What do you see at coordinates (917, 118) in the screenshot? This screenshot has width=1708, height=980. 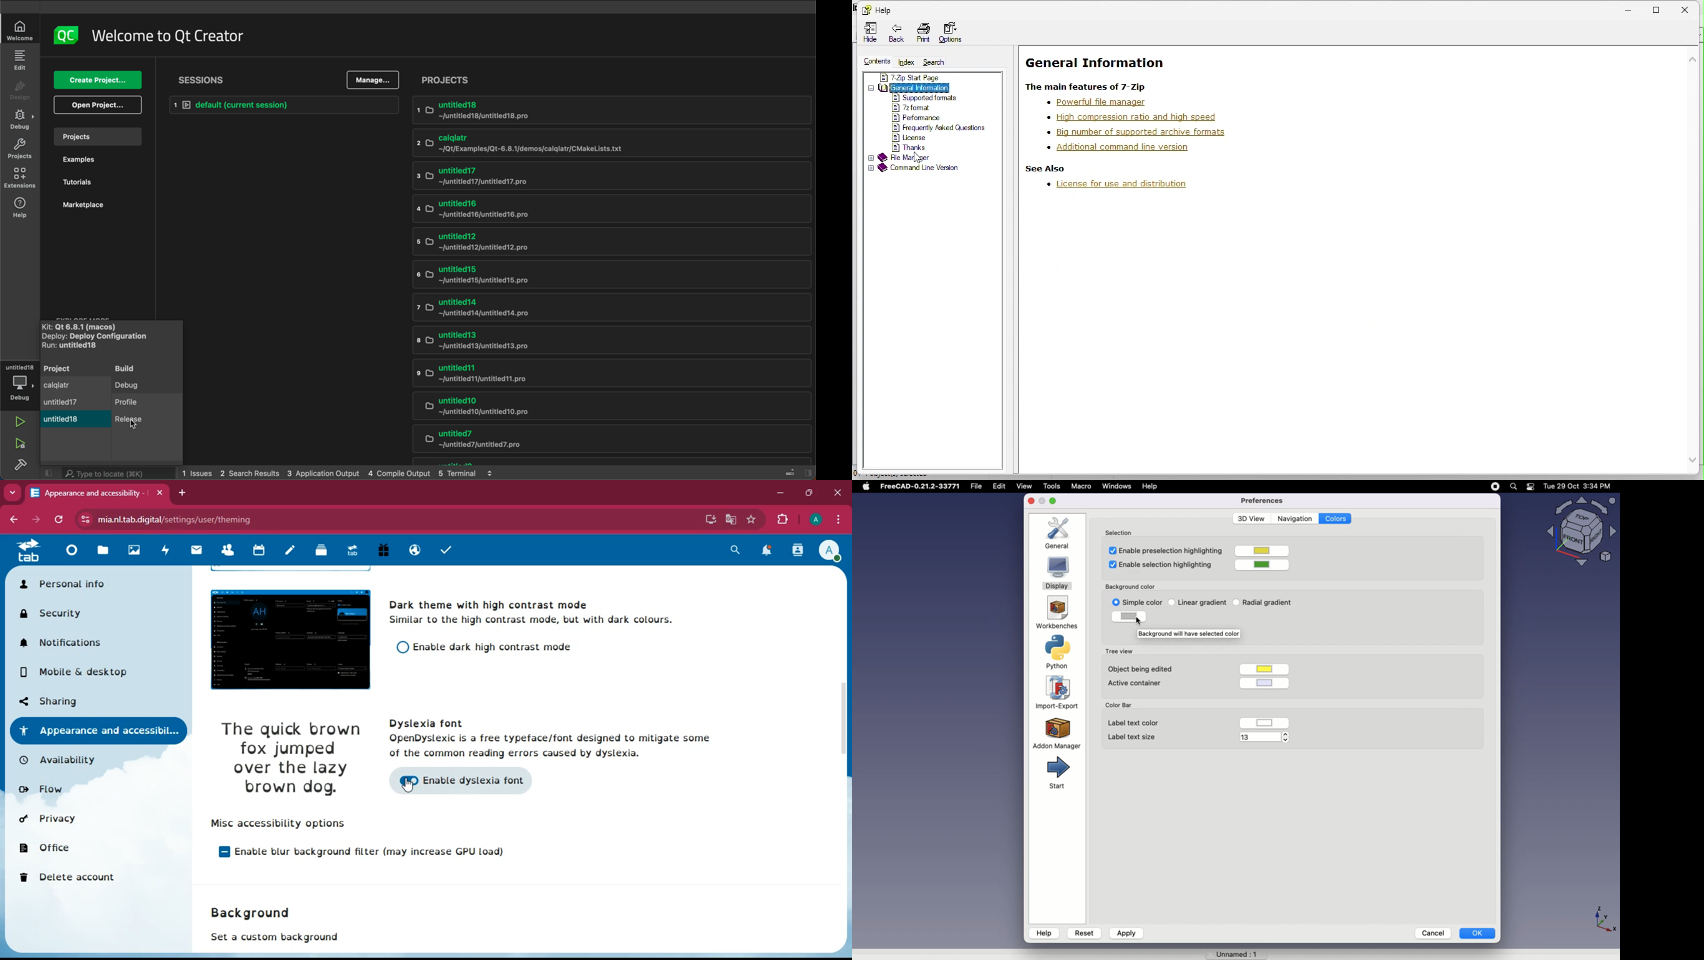 I see `Performance` at bounding box center [917, 118].